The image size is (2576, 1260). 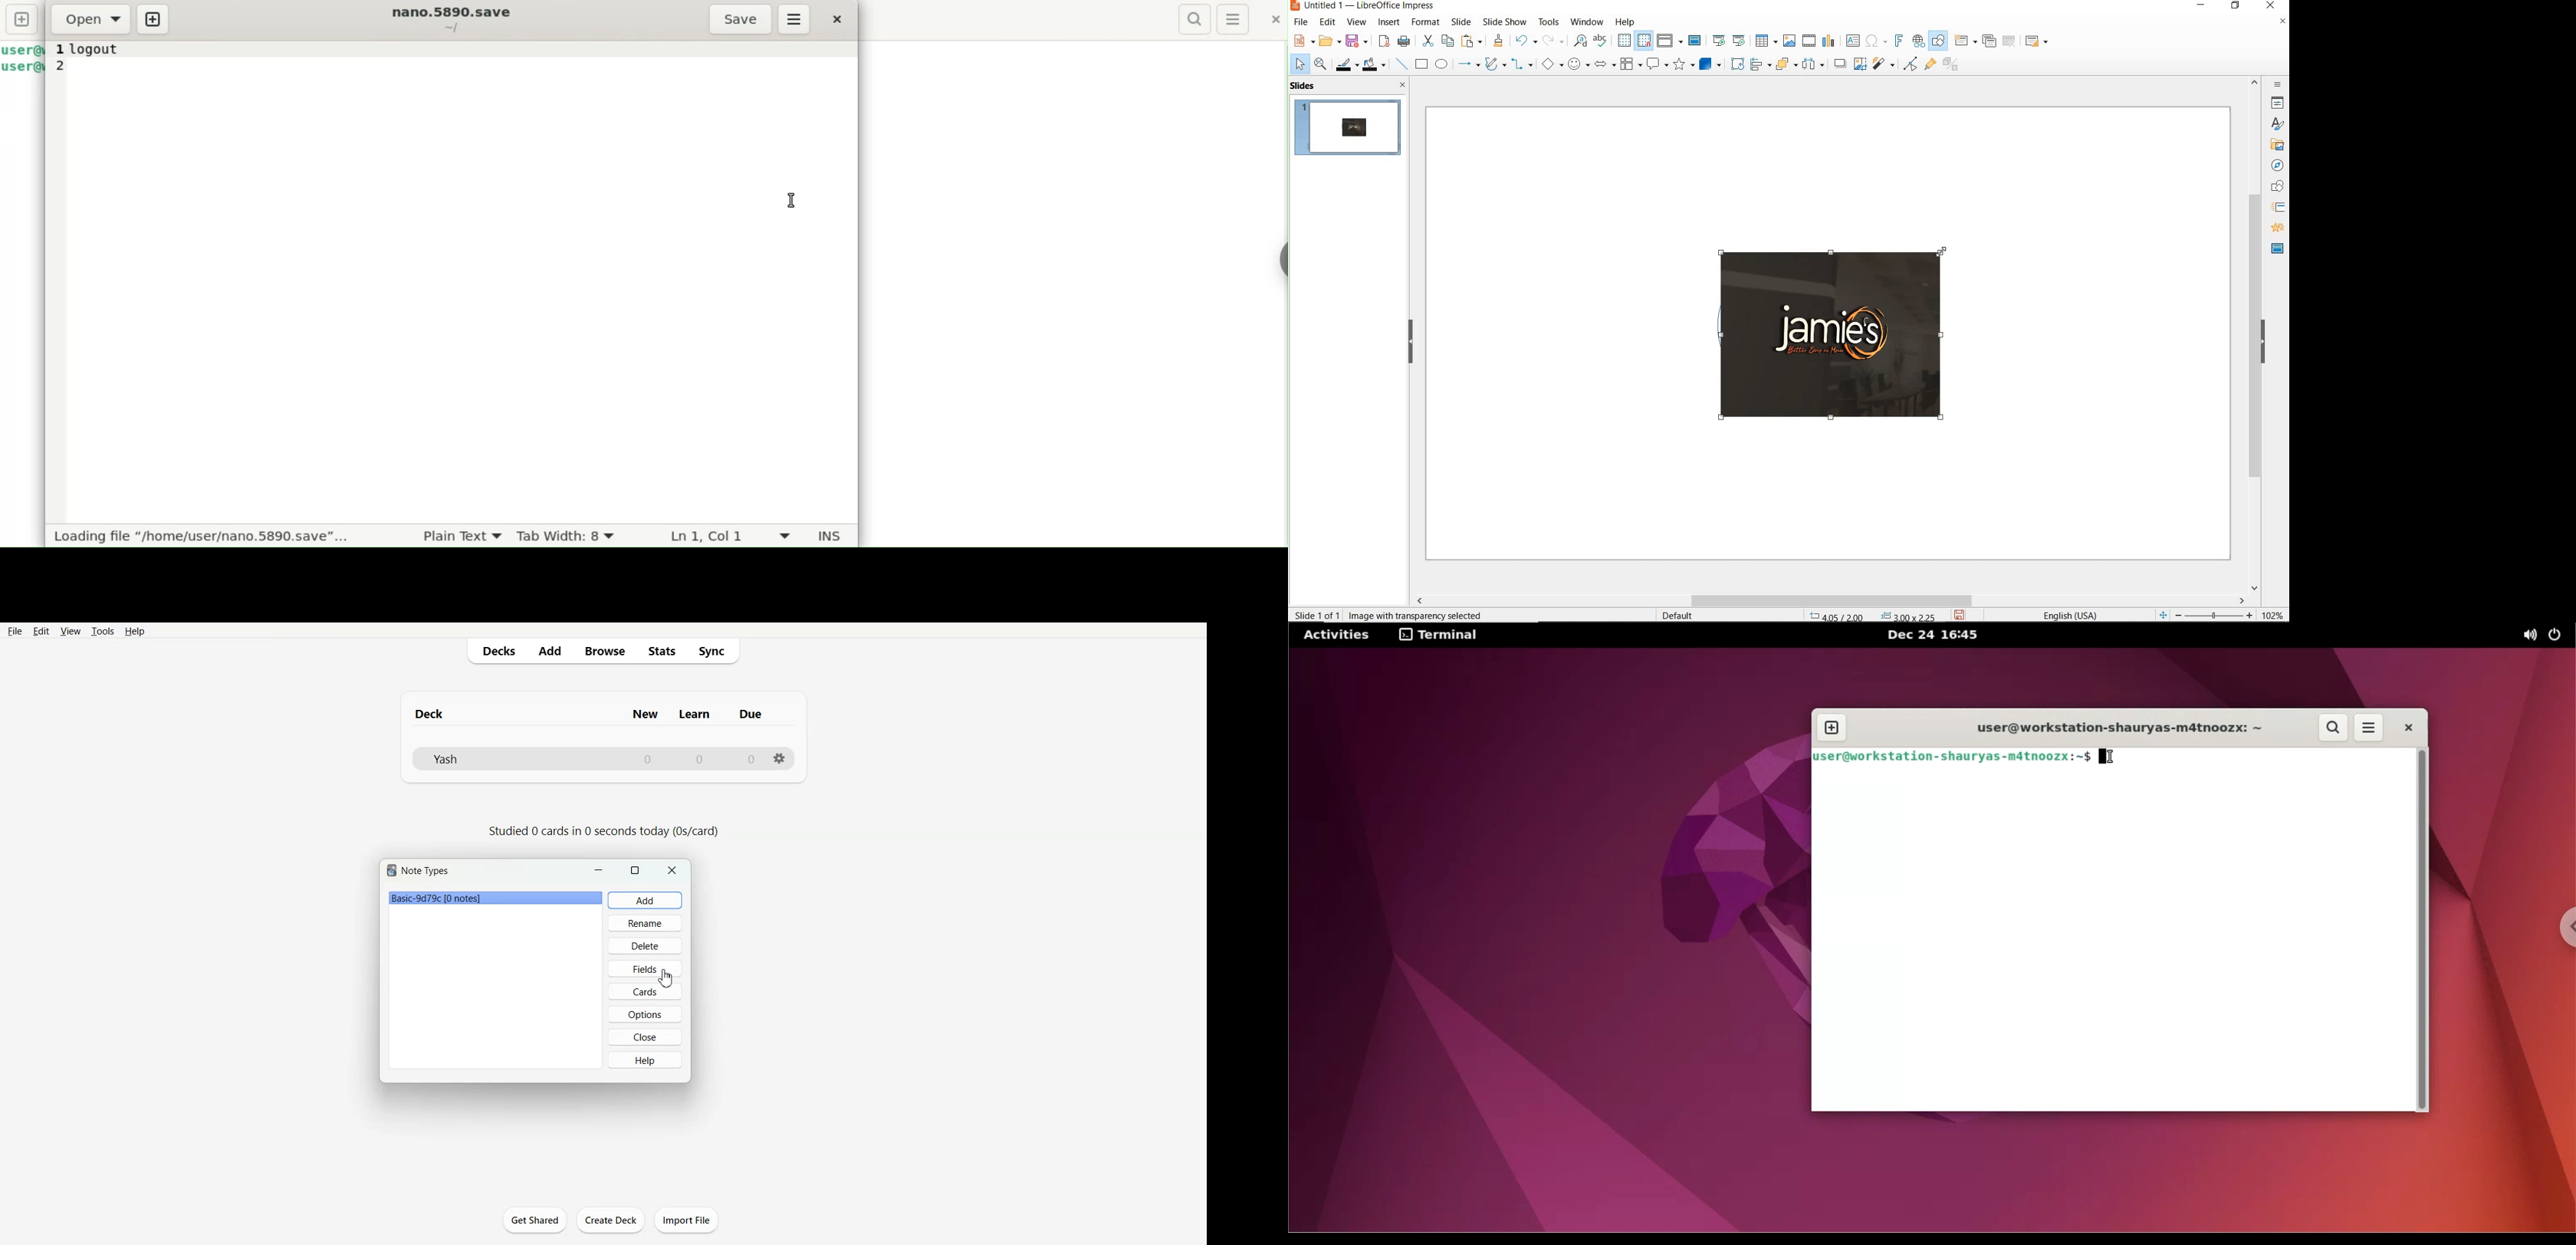 What do you see at coordinates (700, 758) in the screenshot?
I see `Number of Learn cards` at bounding box center [700, 758].